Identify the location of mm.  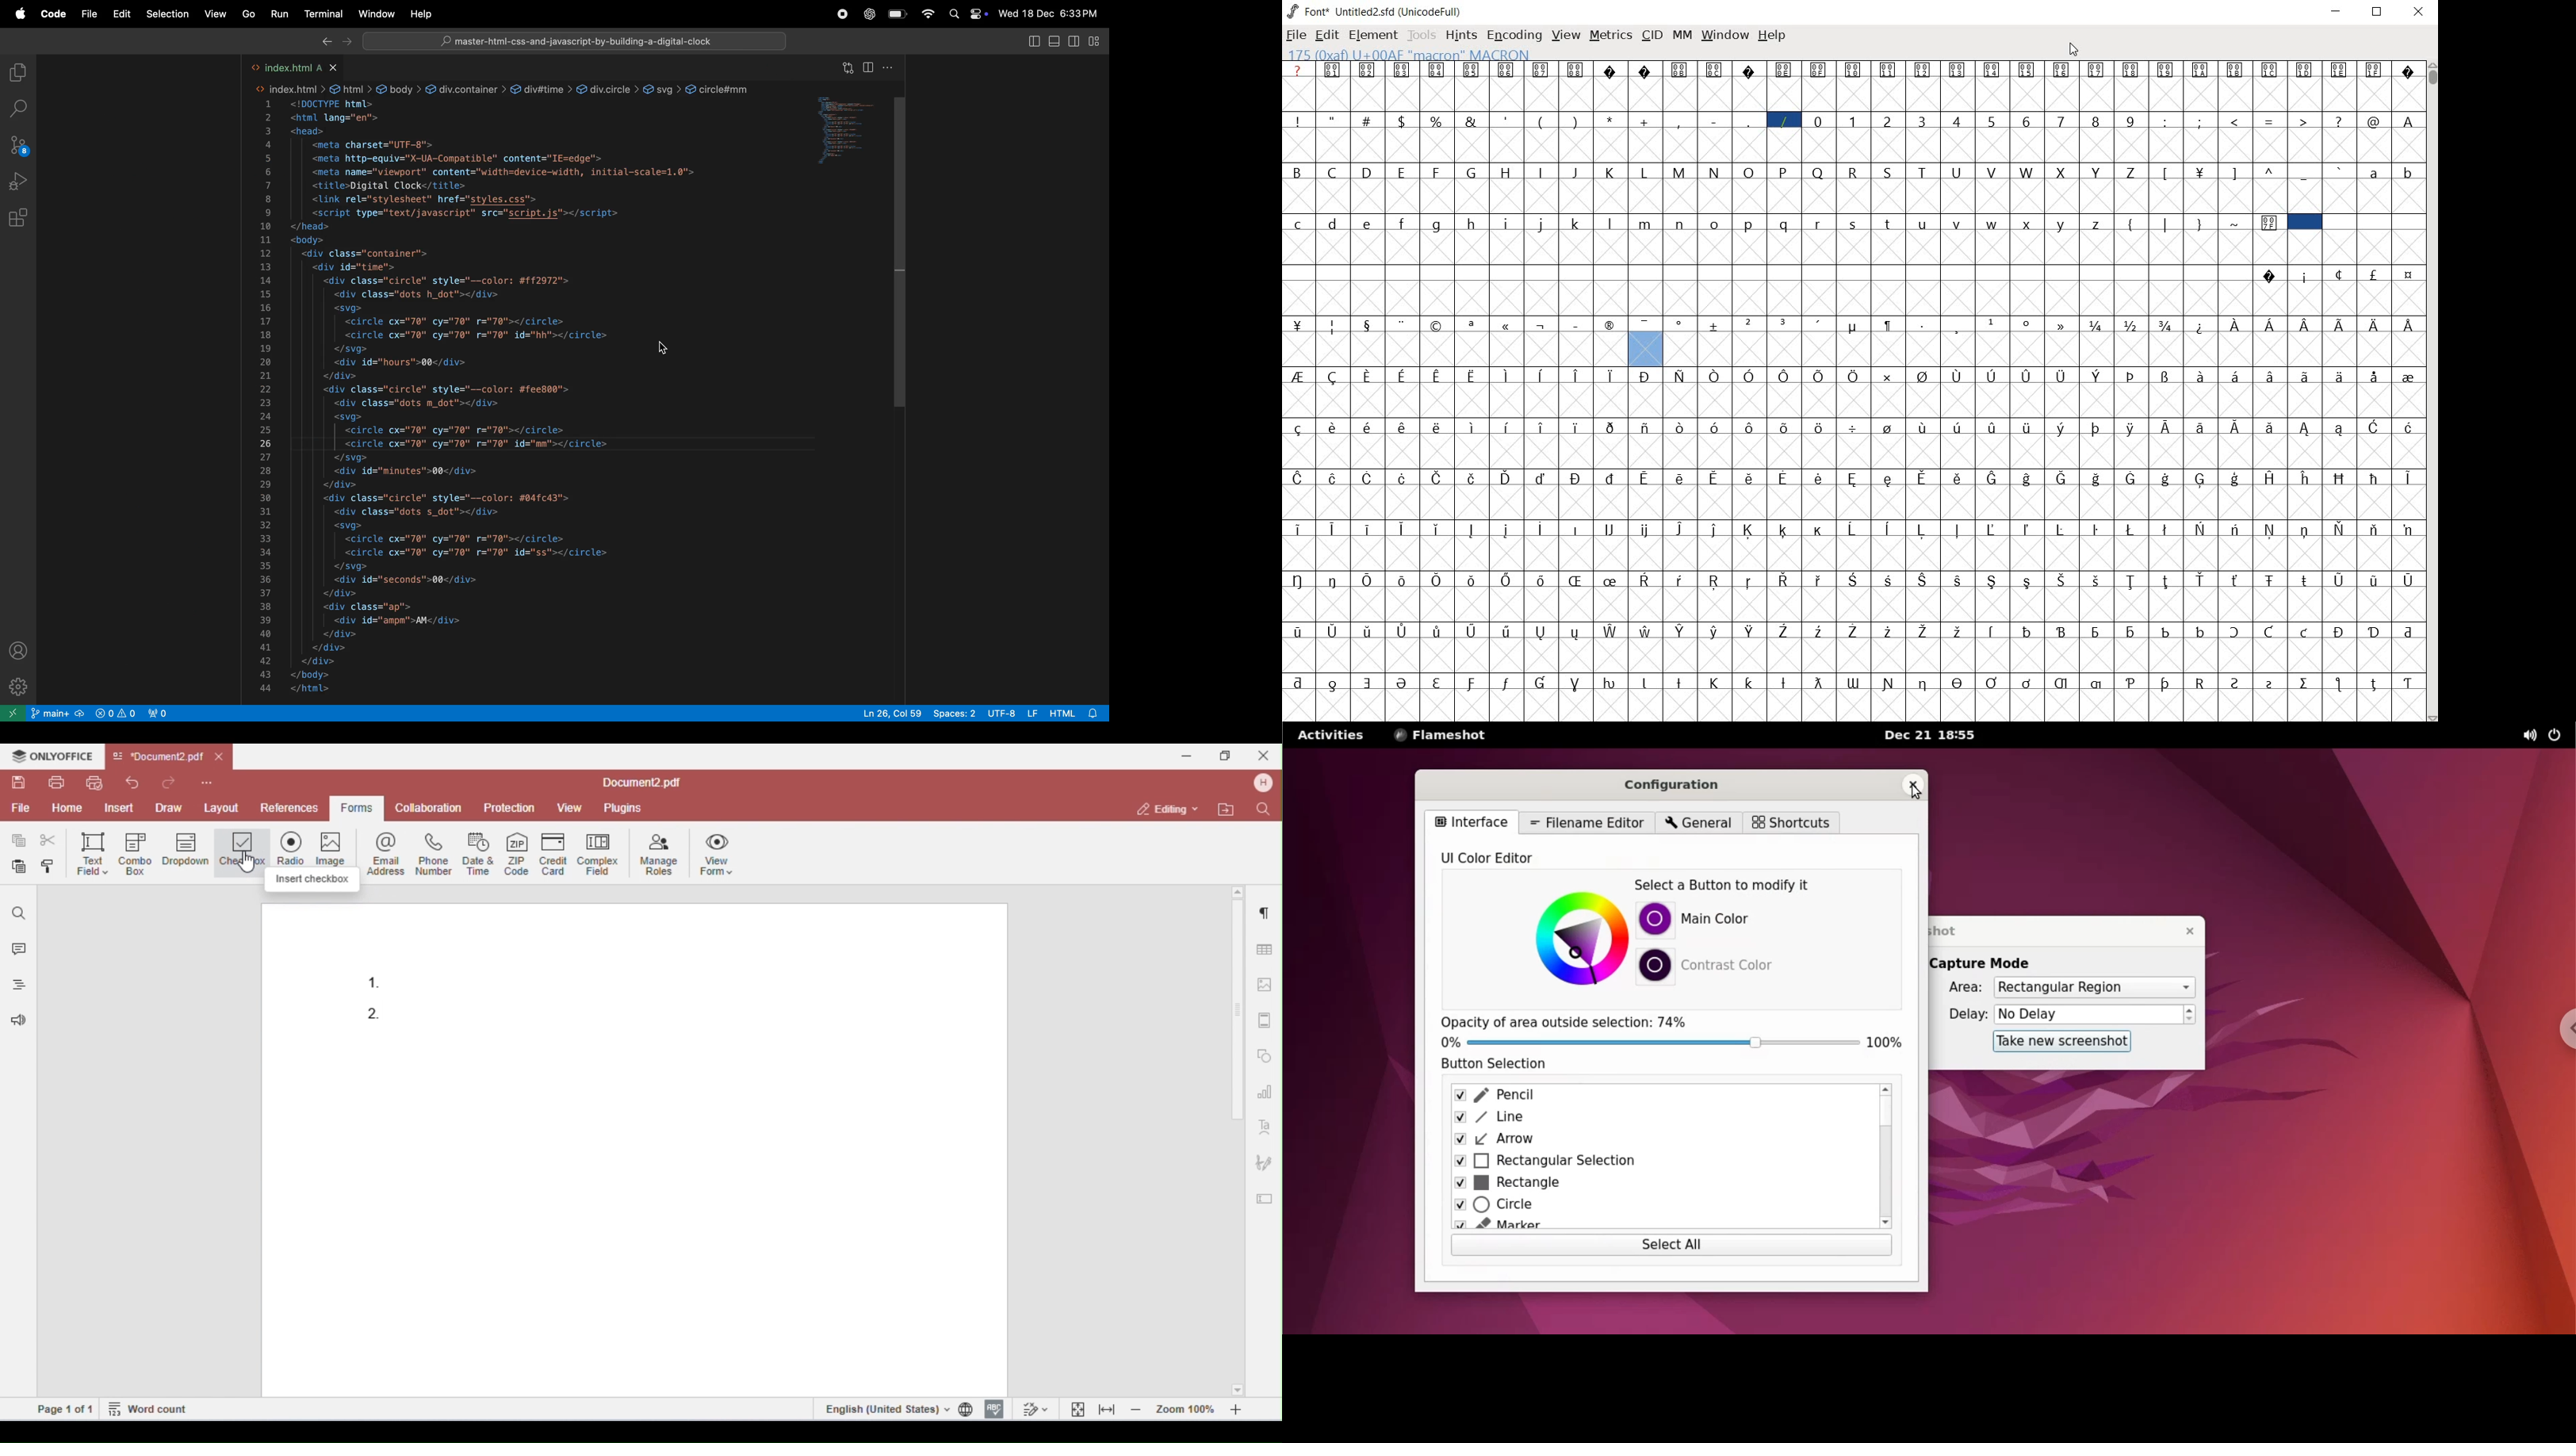
(1682, 35).